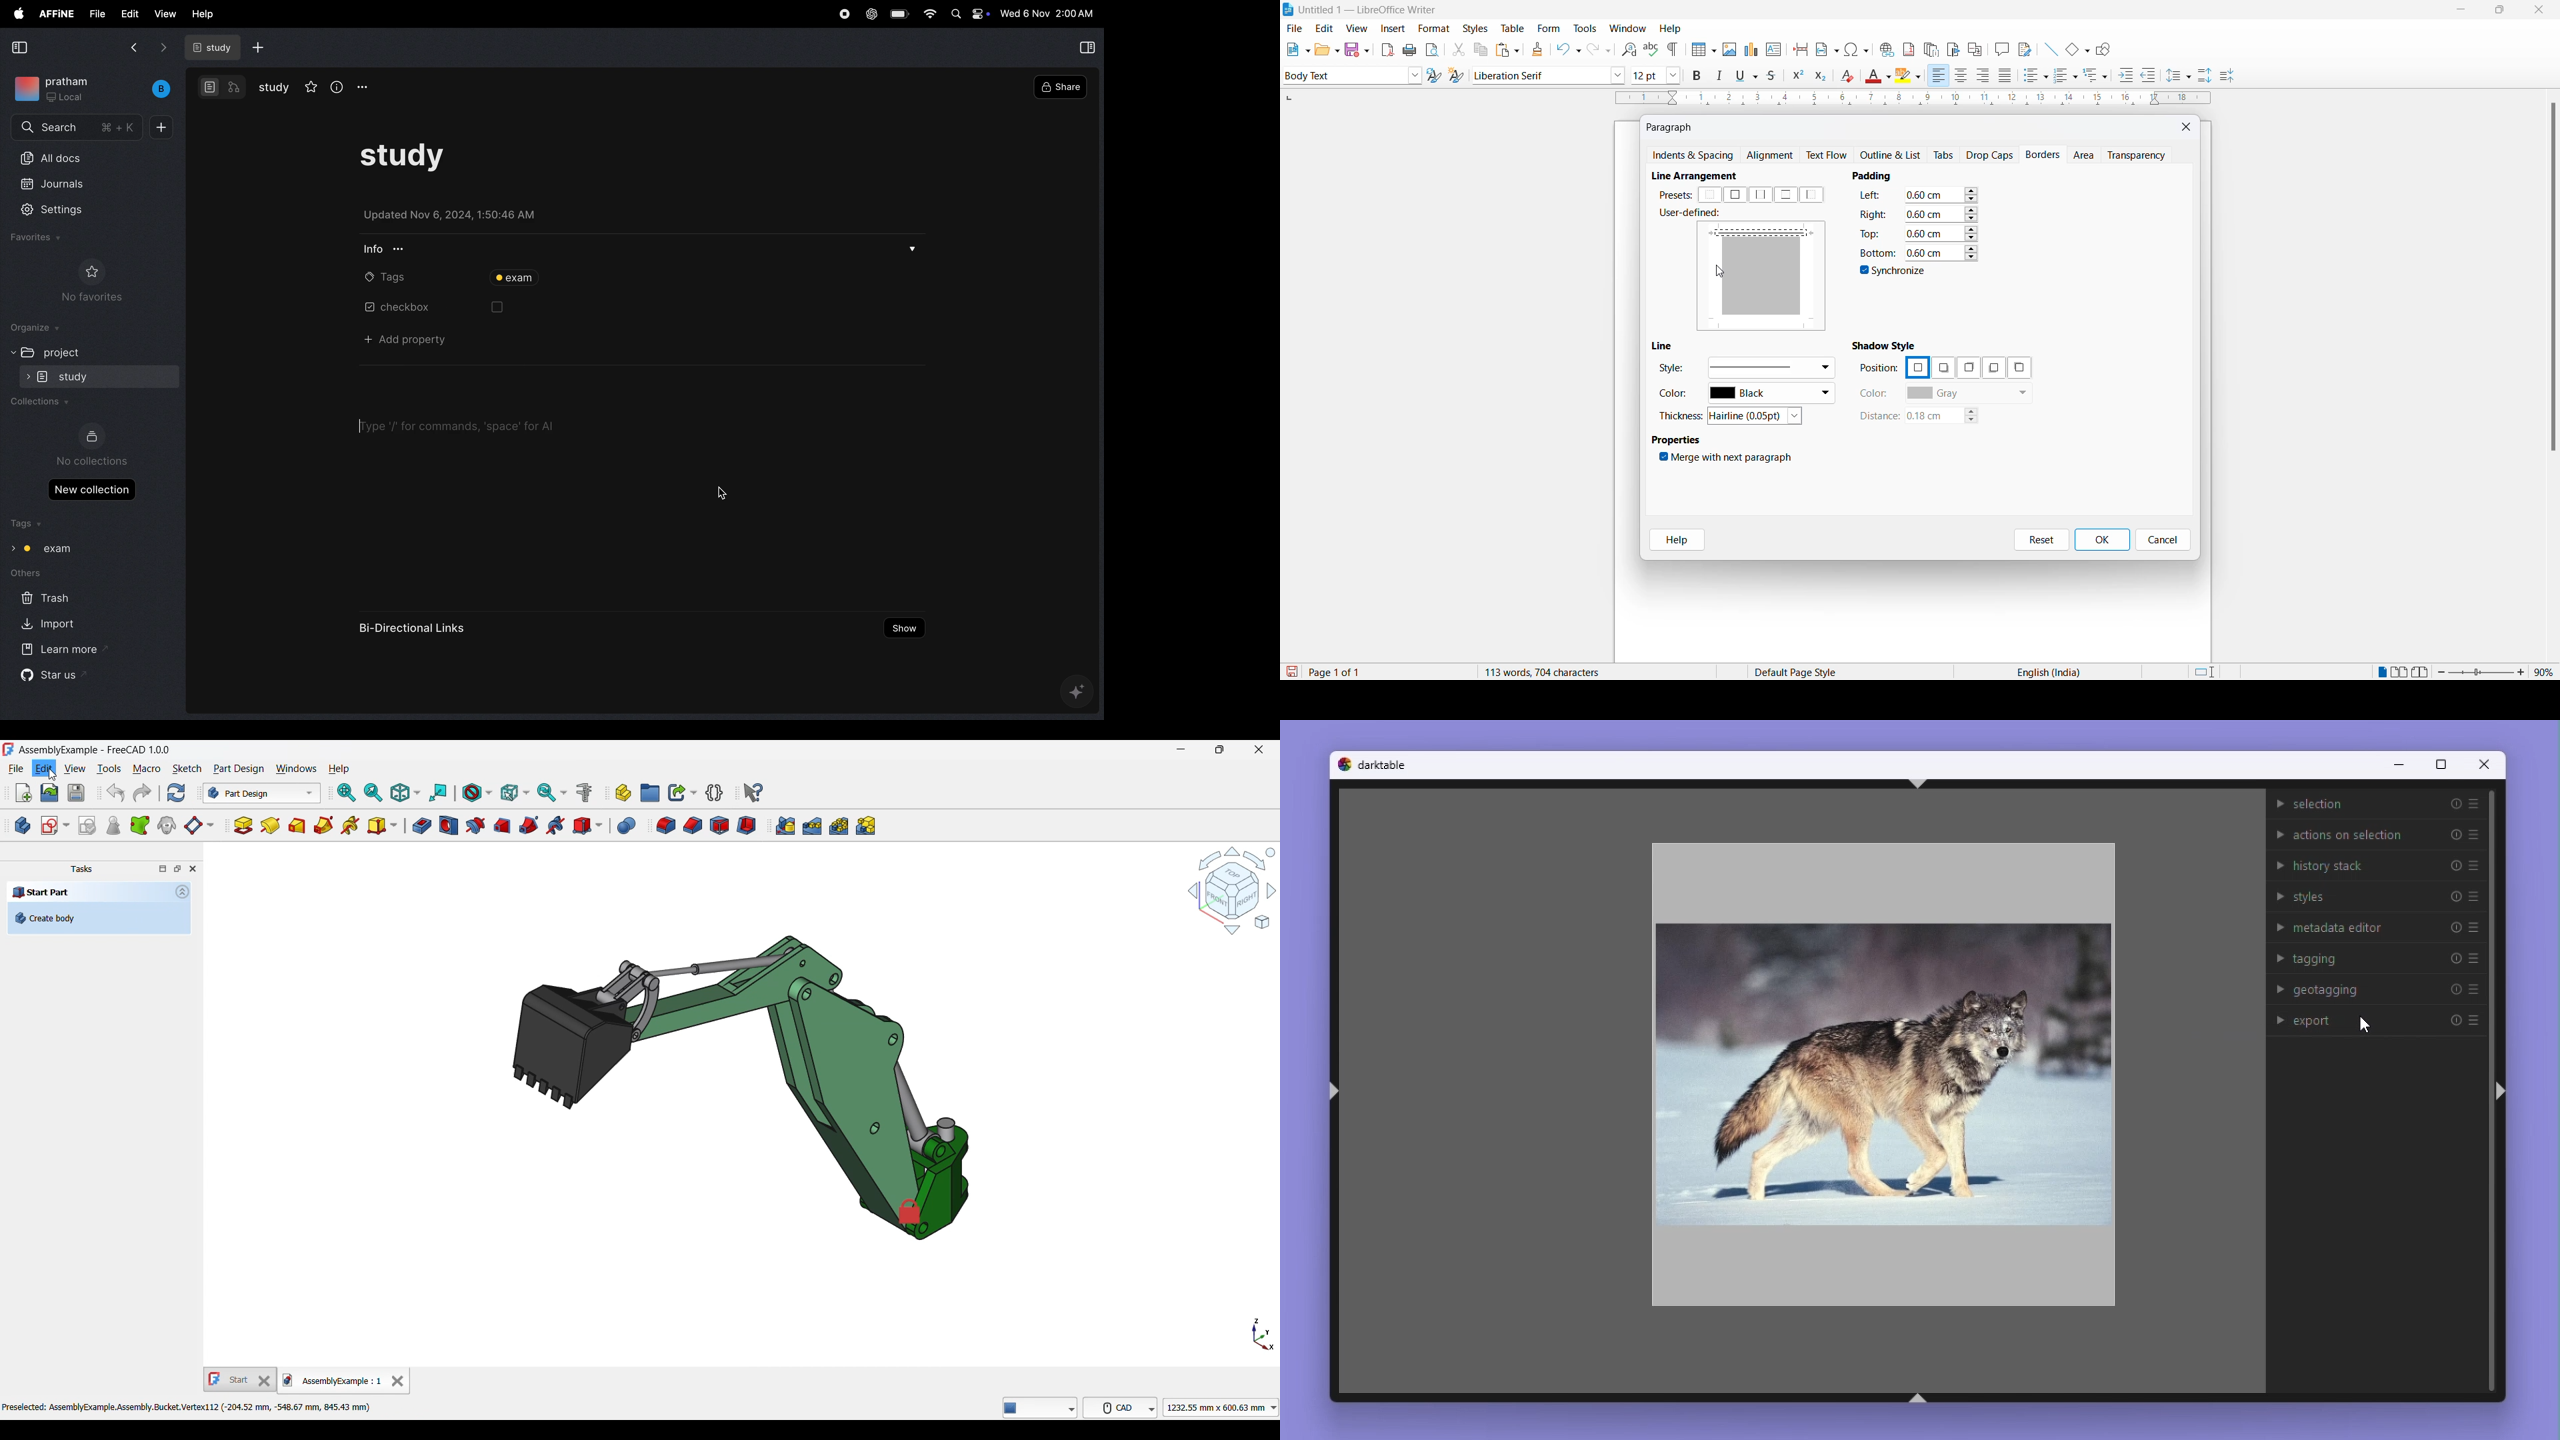  What do you see at coordinates (1046, 15) in the screenshot?
I see `time and date` at bounding box center [1046, 15].